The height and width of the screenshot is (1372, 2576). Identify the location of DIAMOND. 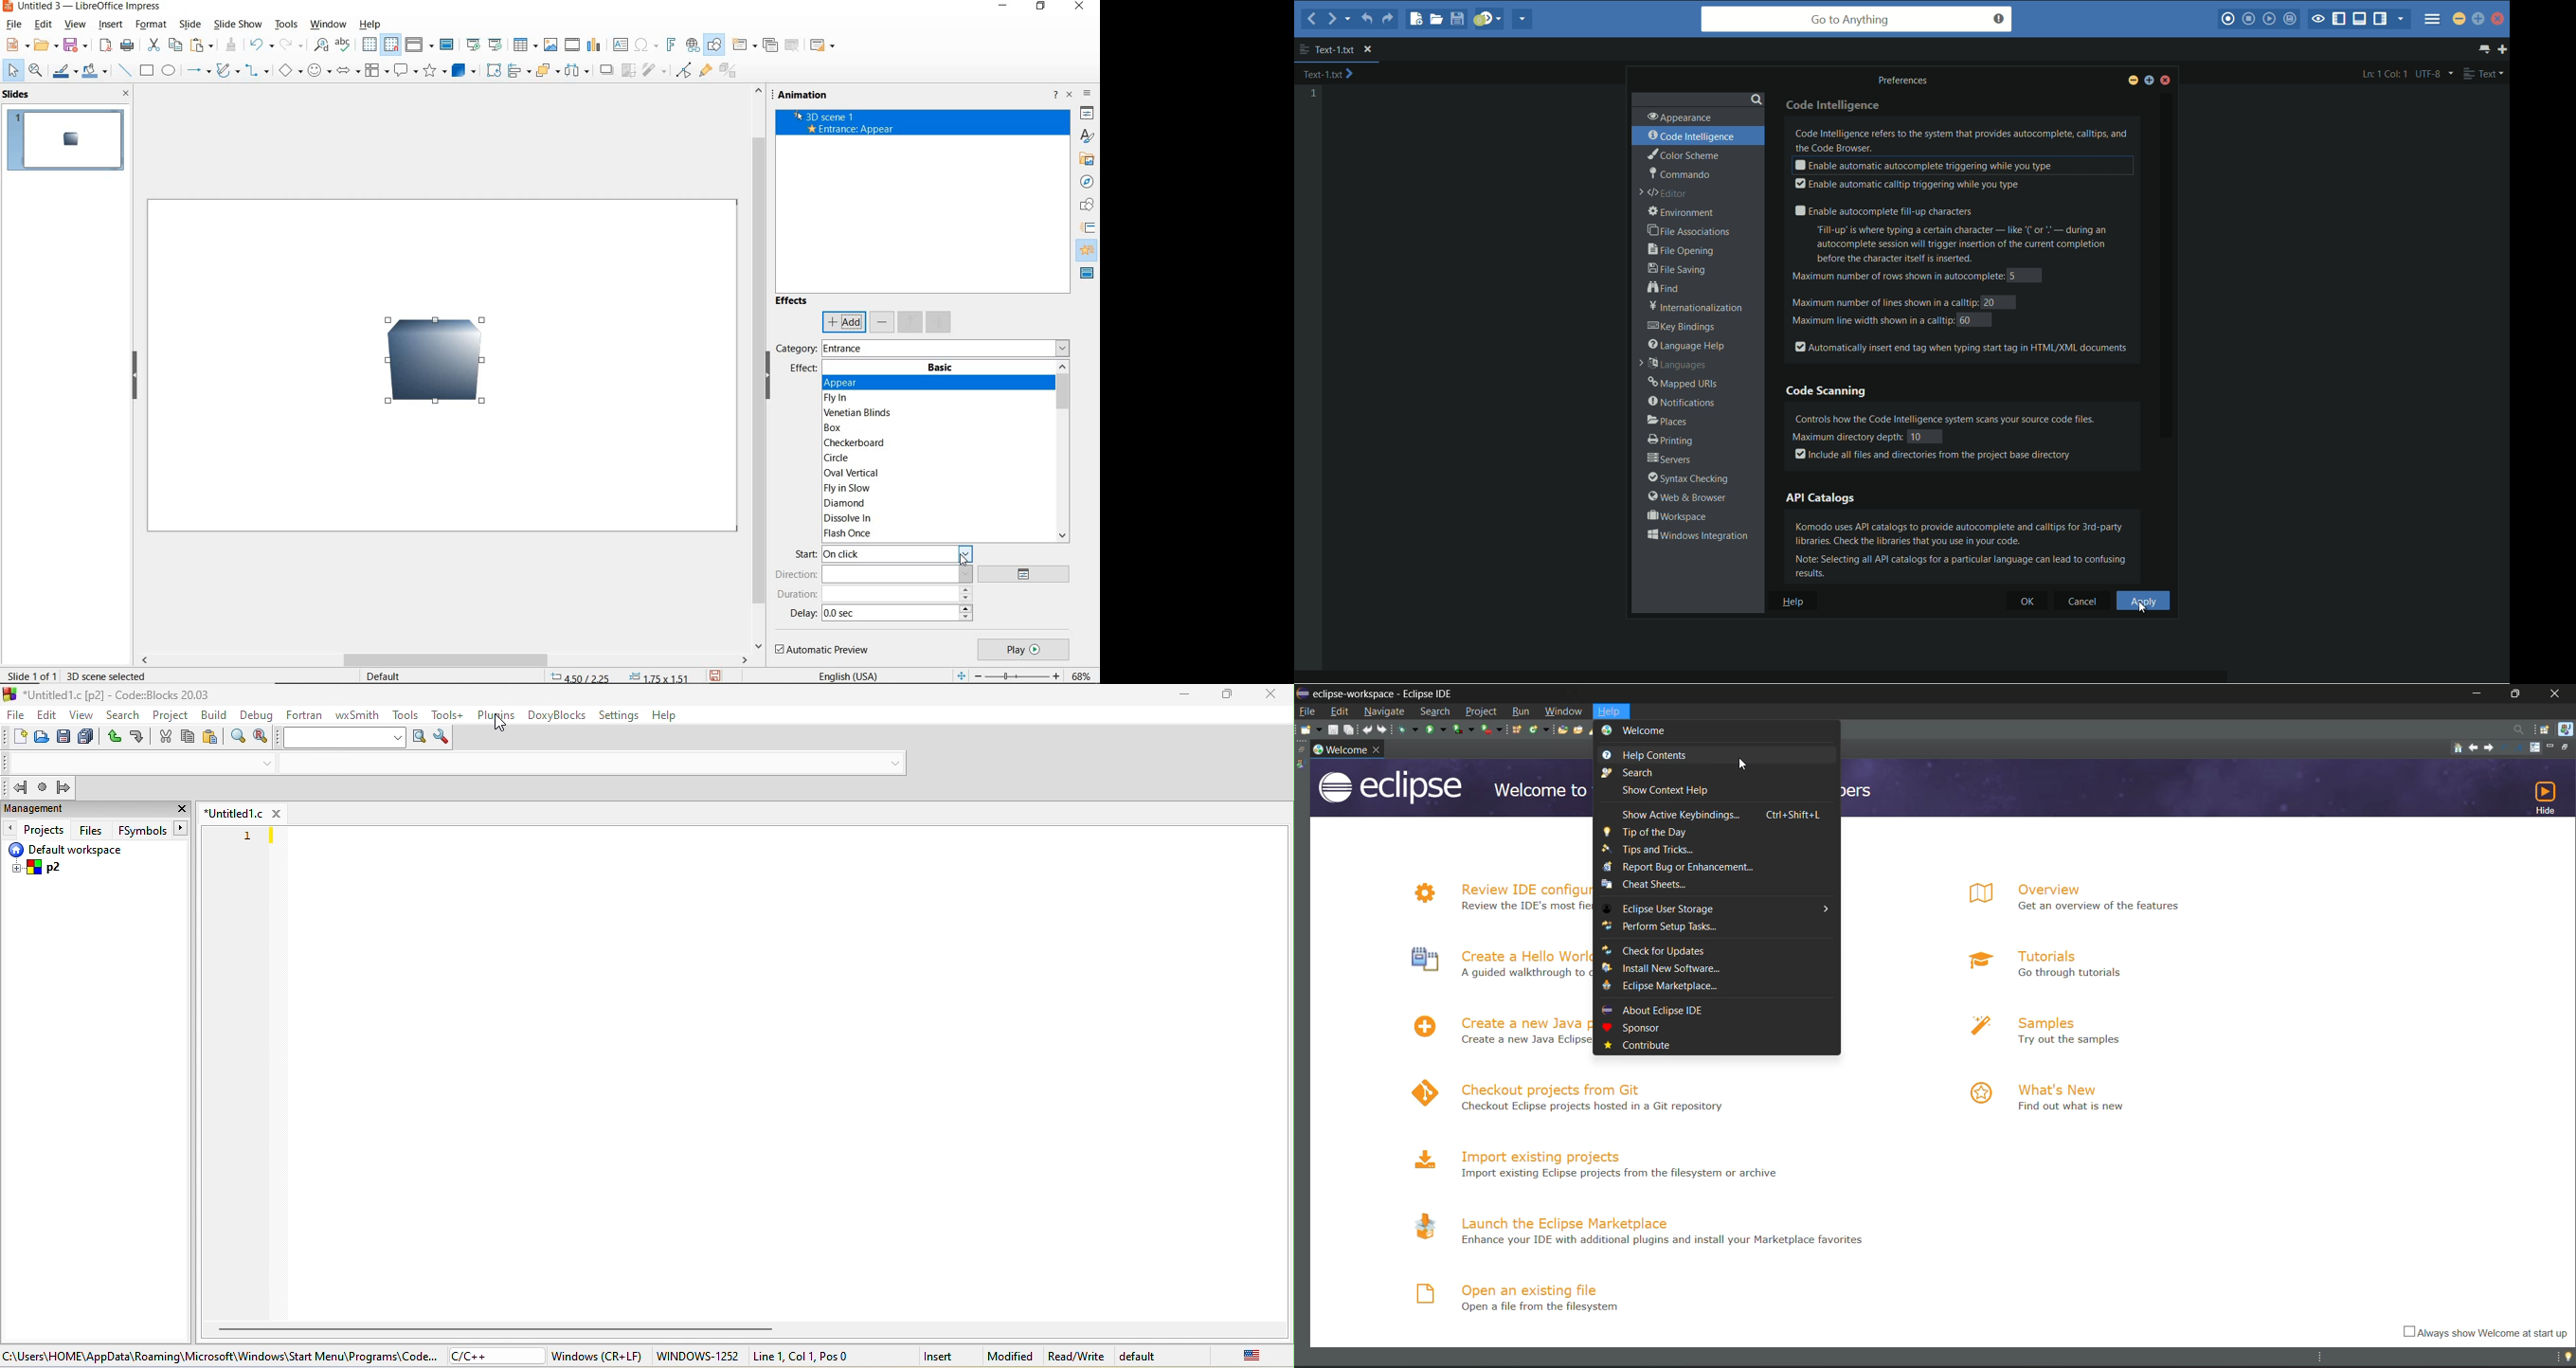
(846, 504).